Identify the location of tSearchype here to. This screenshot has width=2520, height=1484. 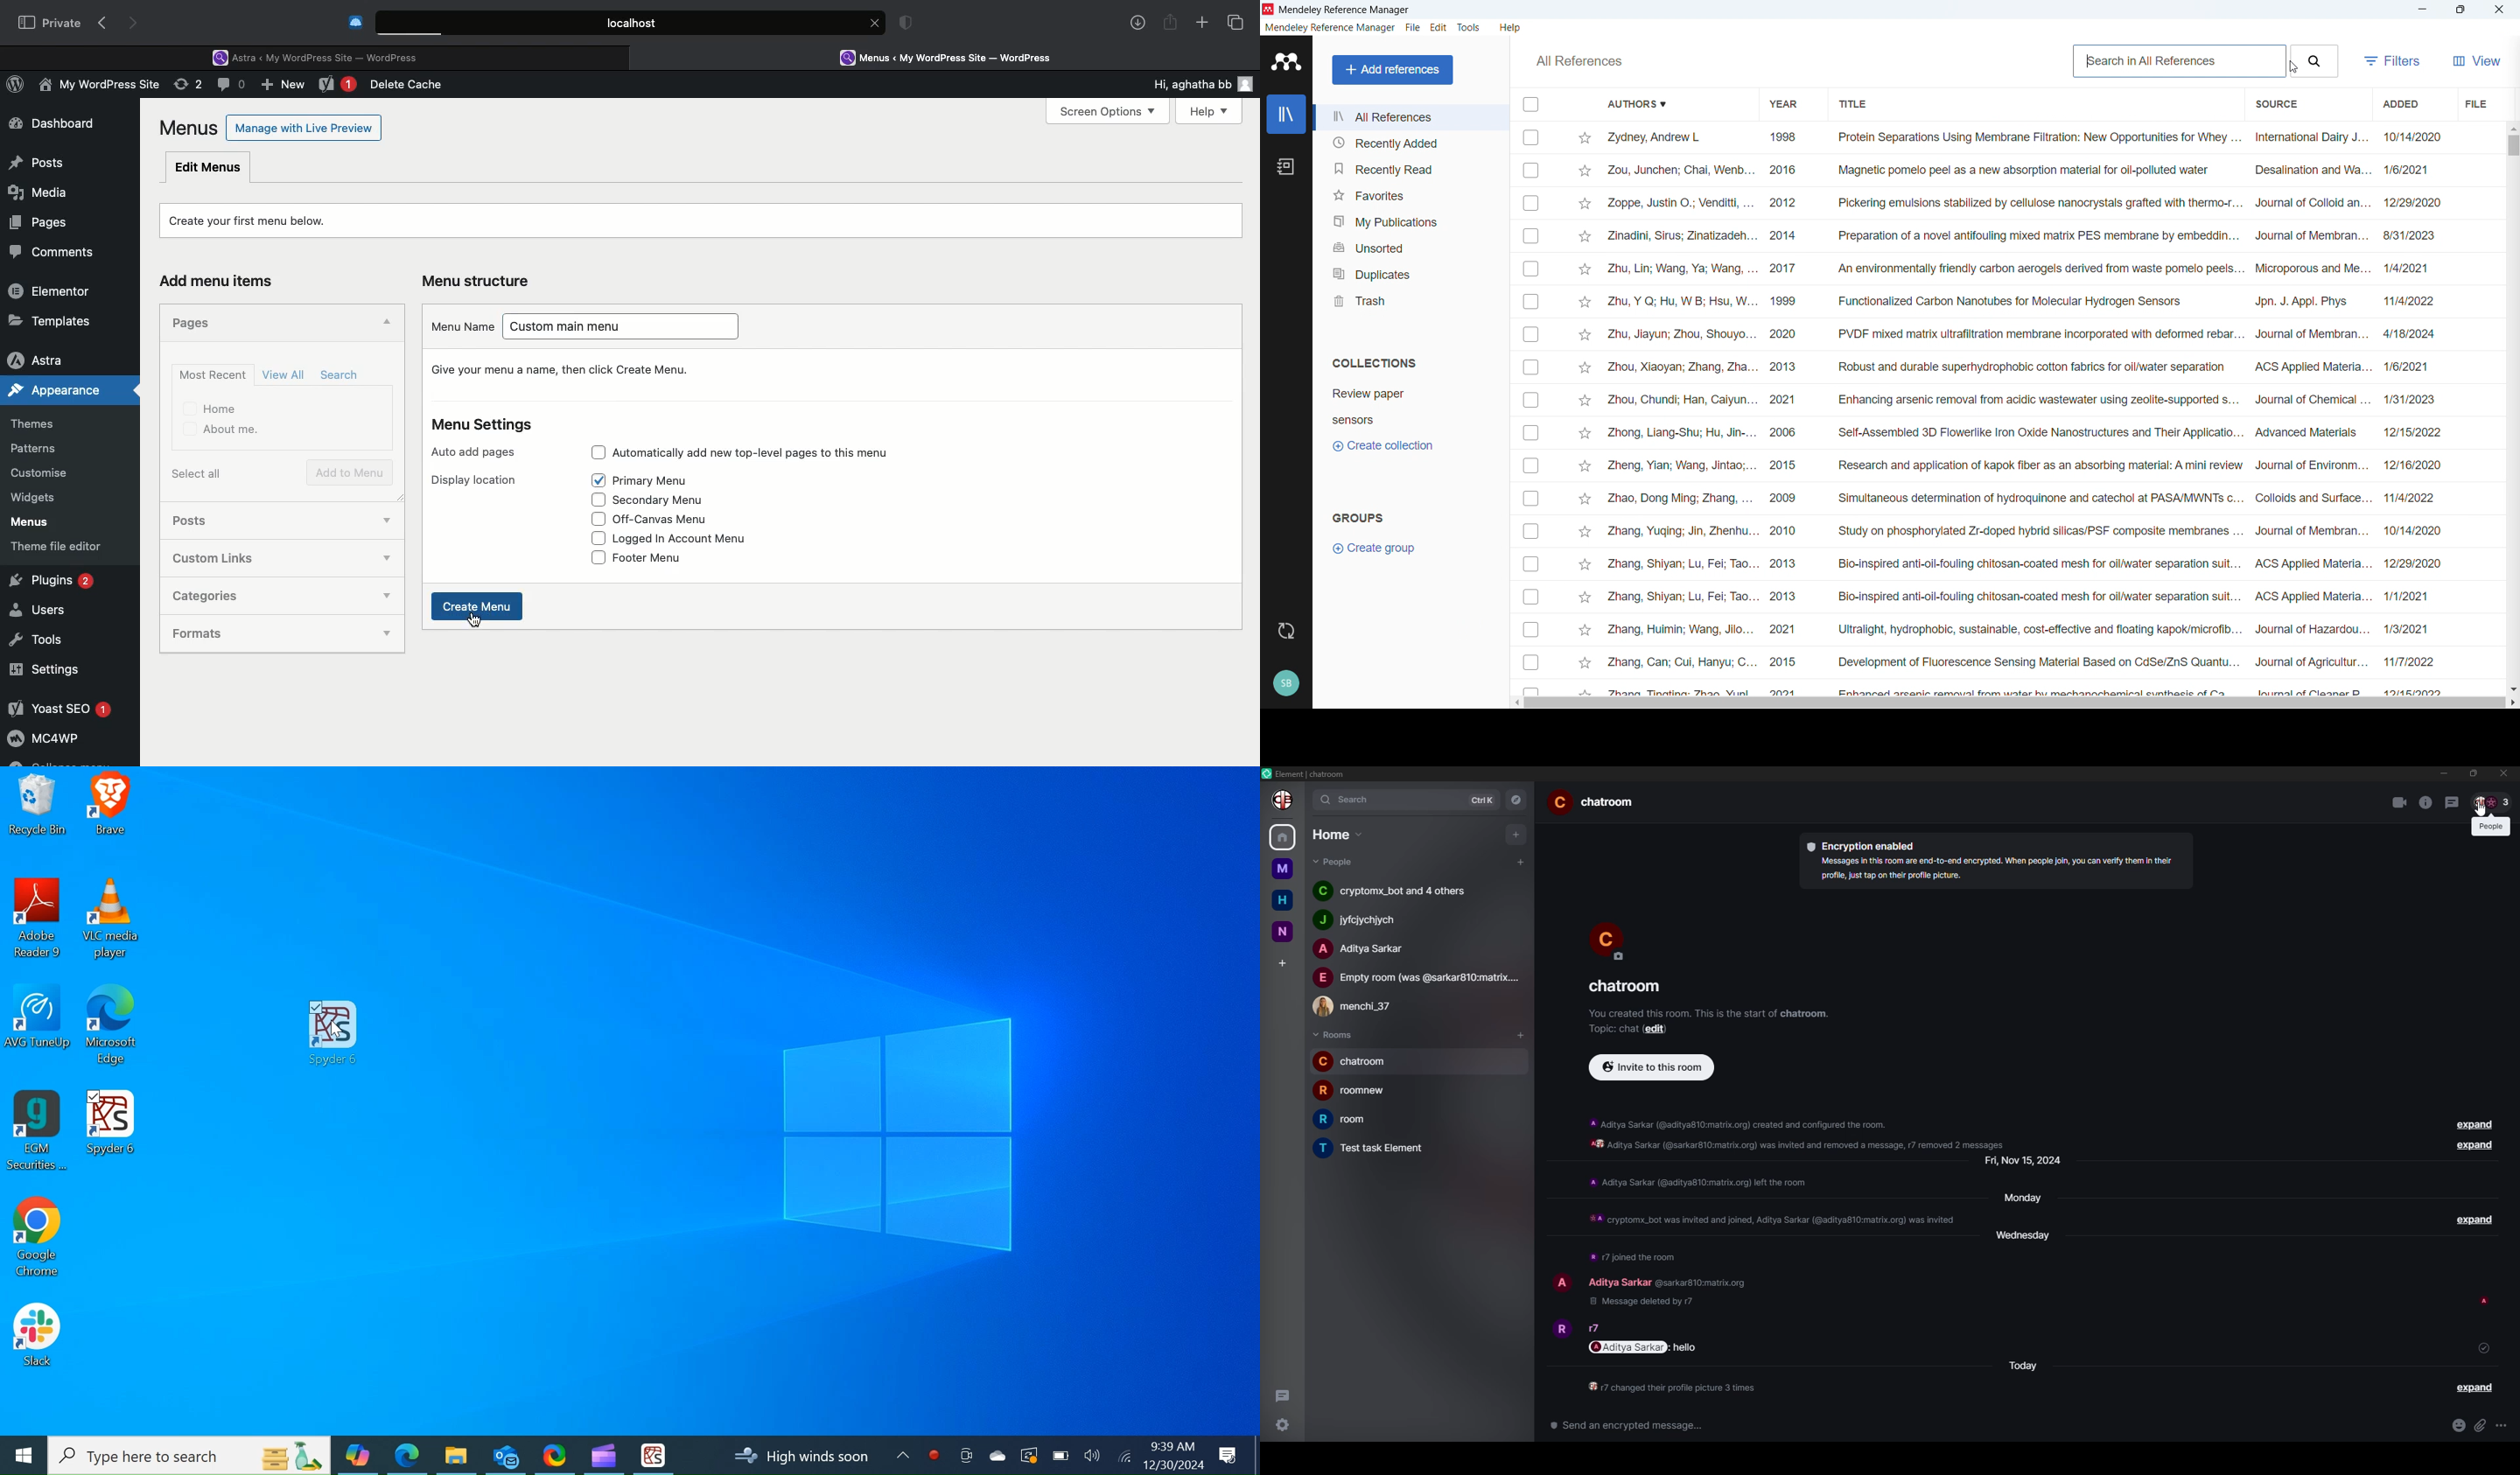
(190, 1456).